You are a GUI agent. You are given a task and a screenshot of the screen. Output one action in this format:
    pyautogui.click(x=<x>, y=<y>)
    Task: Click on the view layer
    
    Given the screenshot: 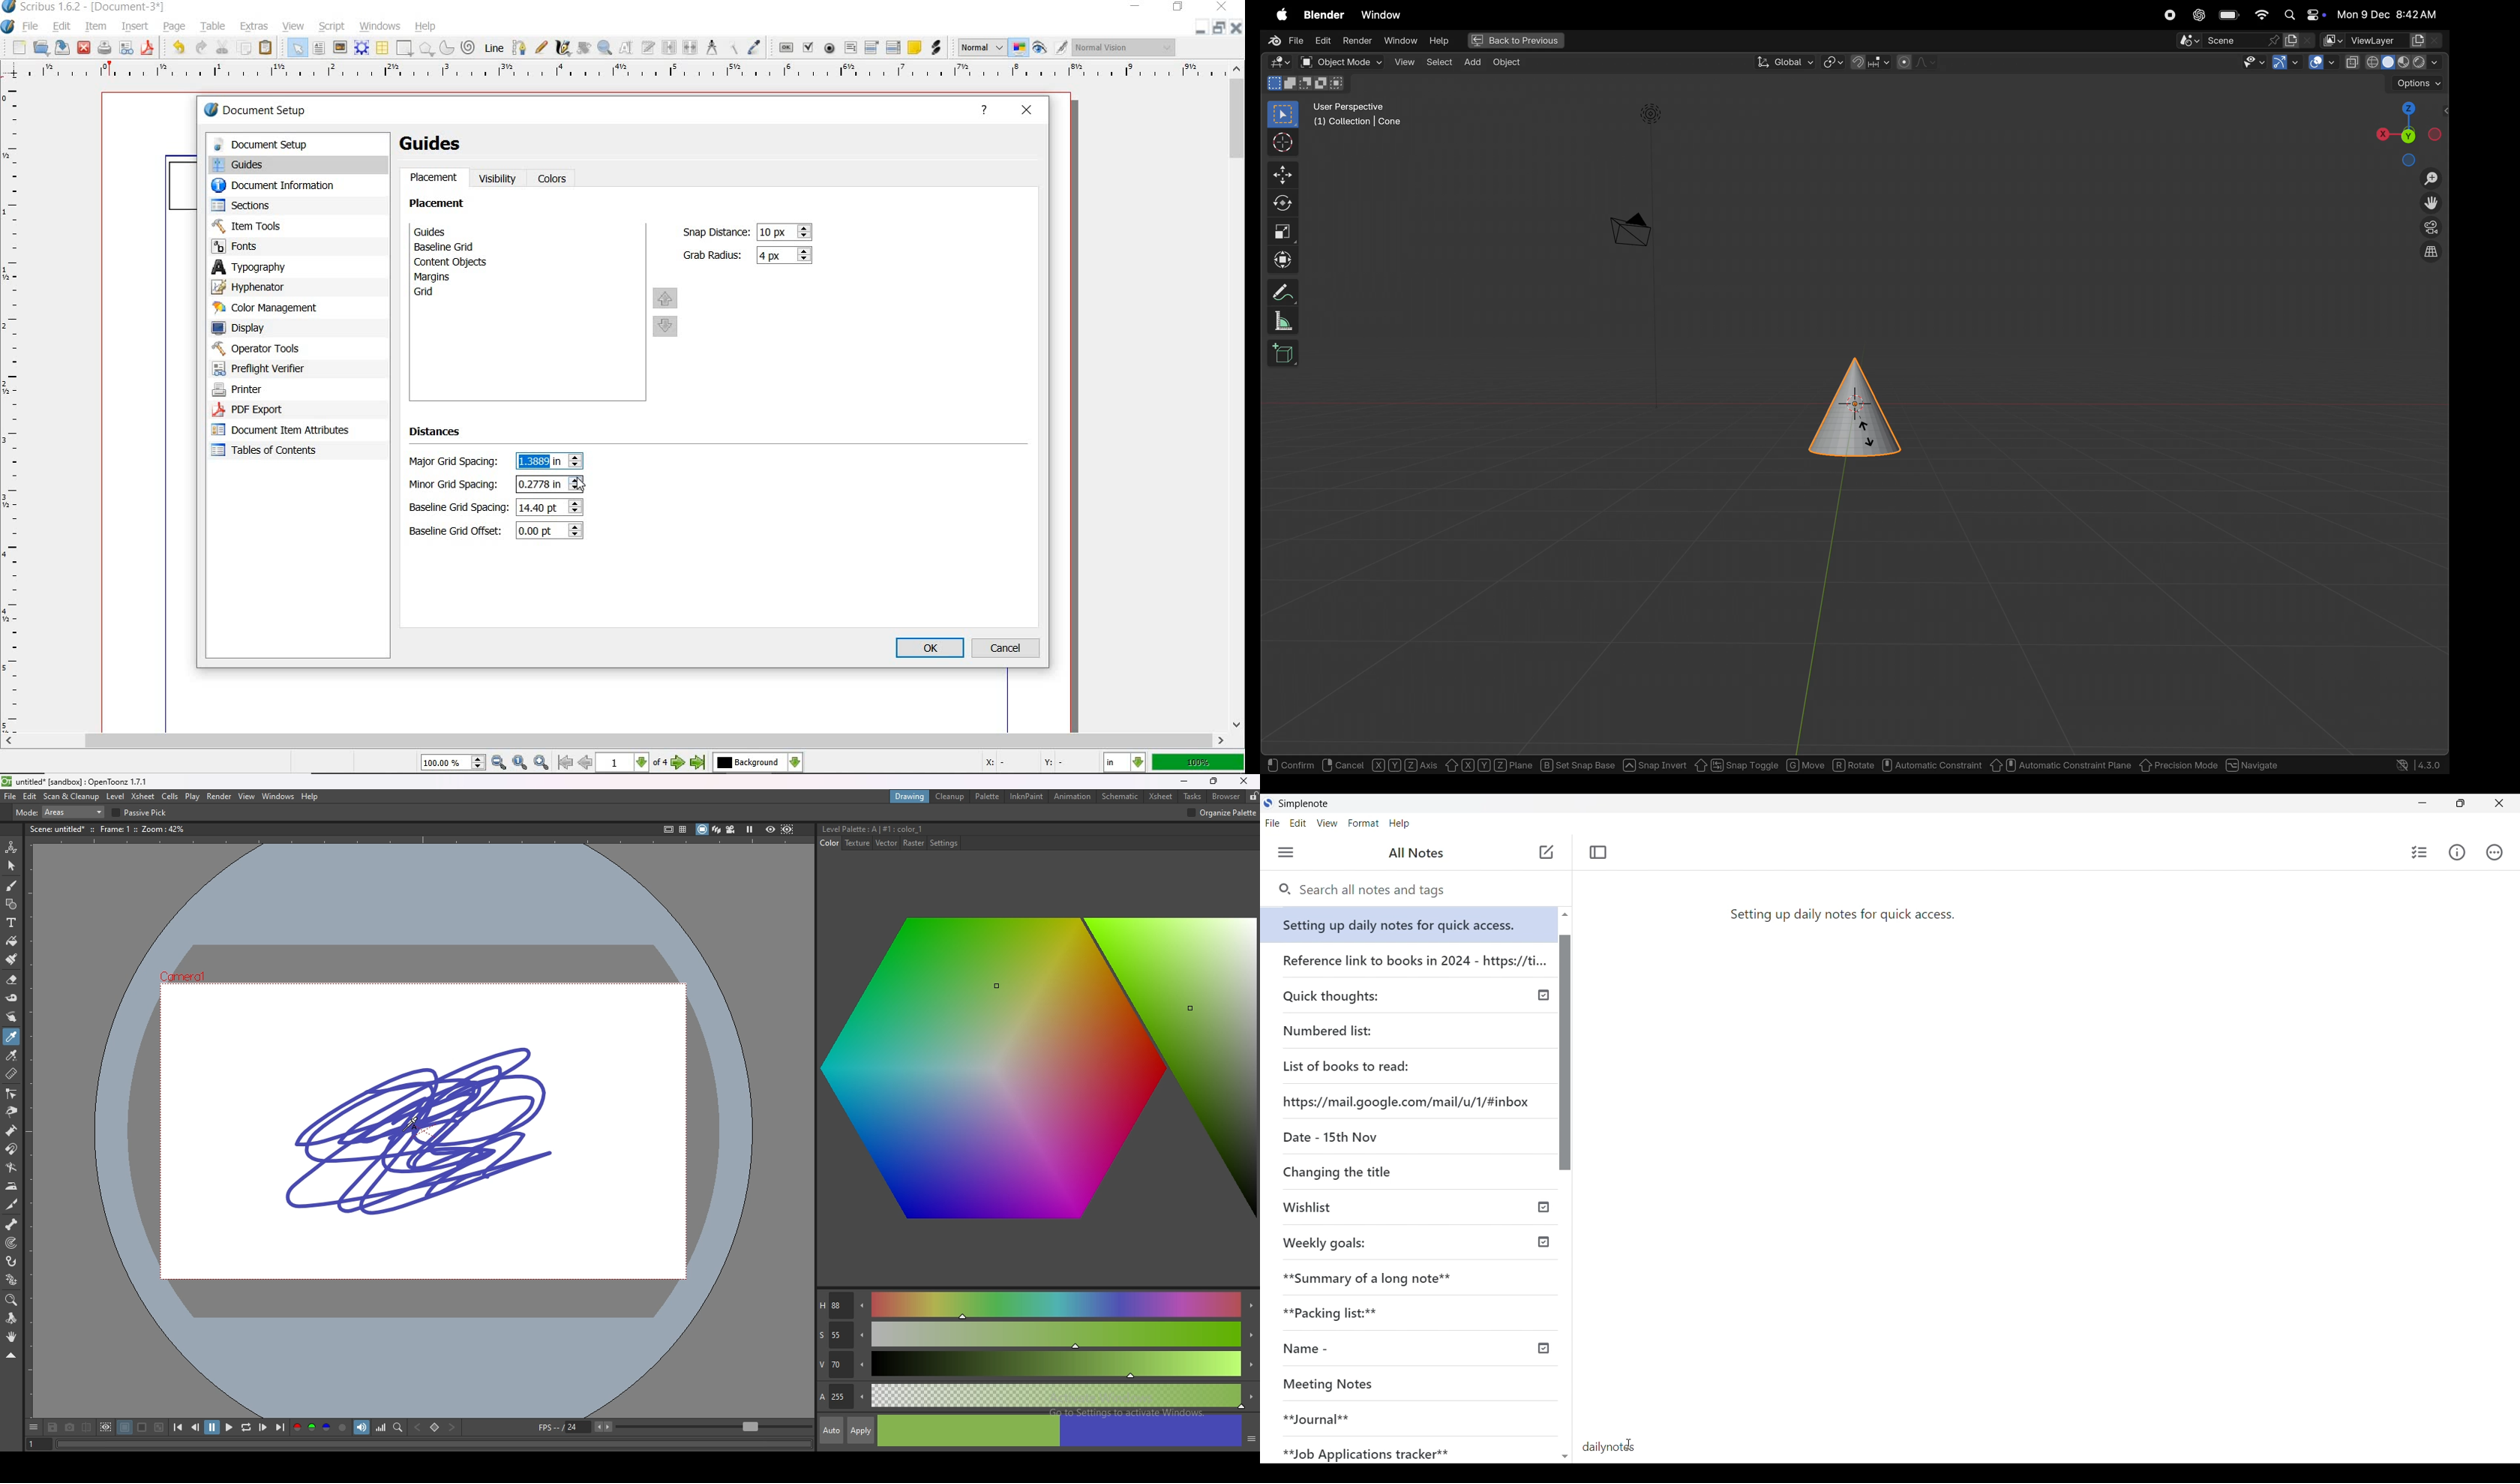 What is the action you would take?
    pyautogui.click(x=2384, y=38)
    